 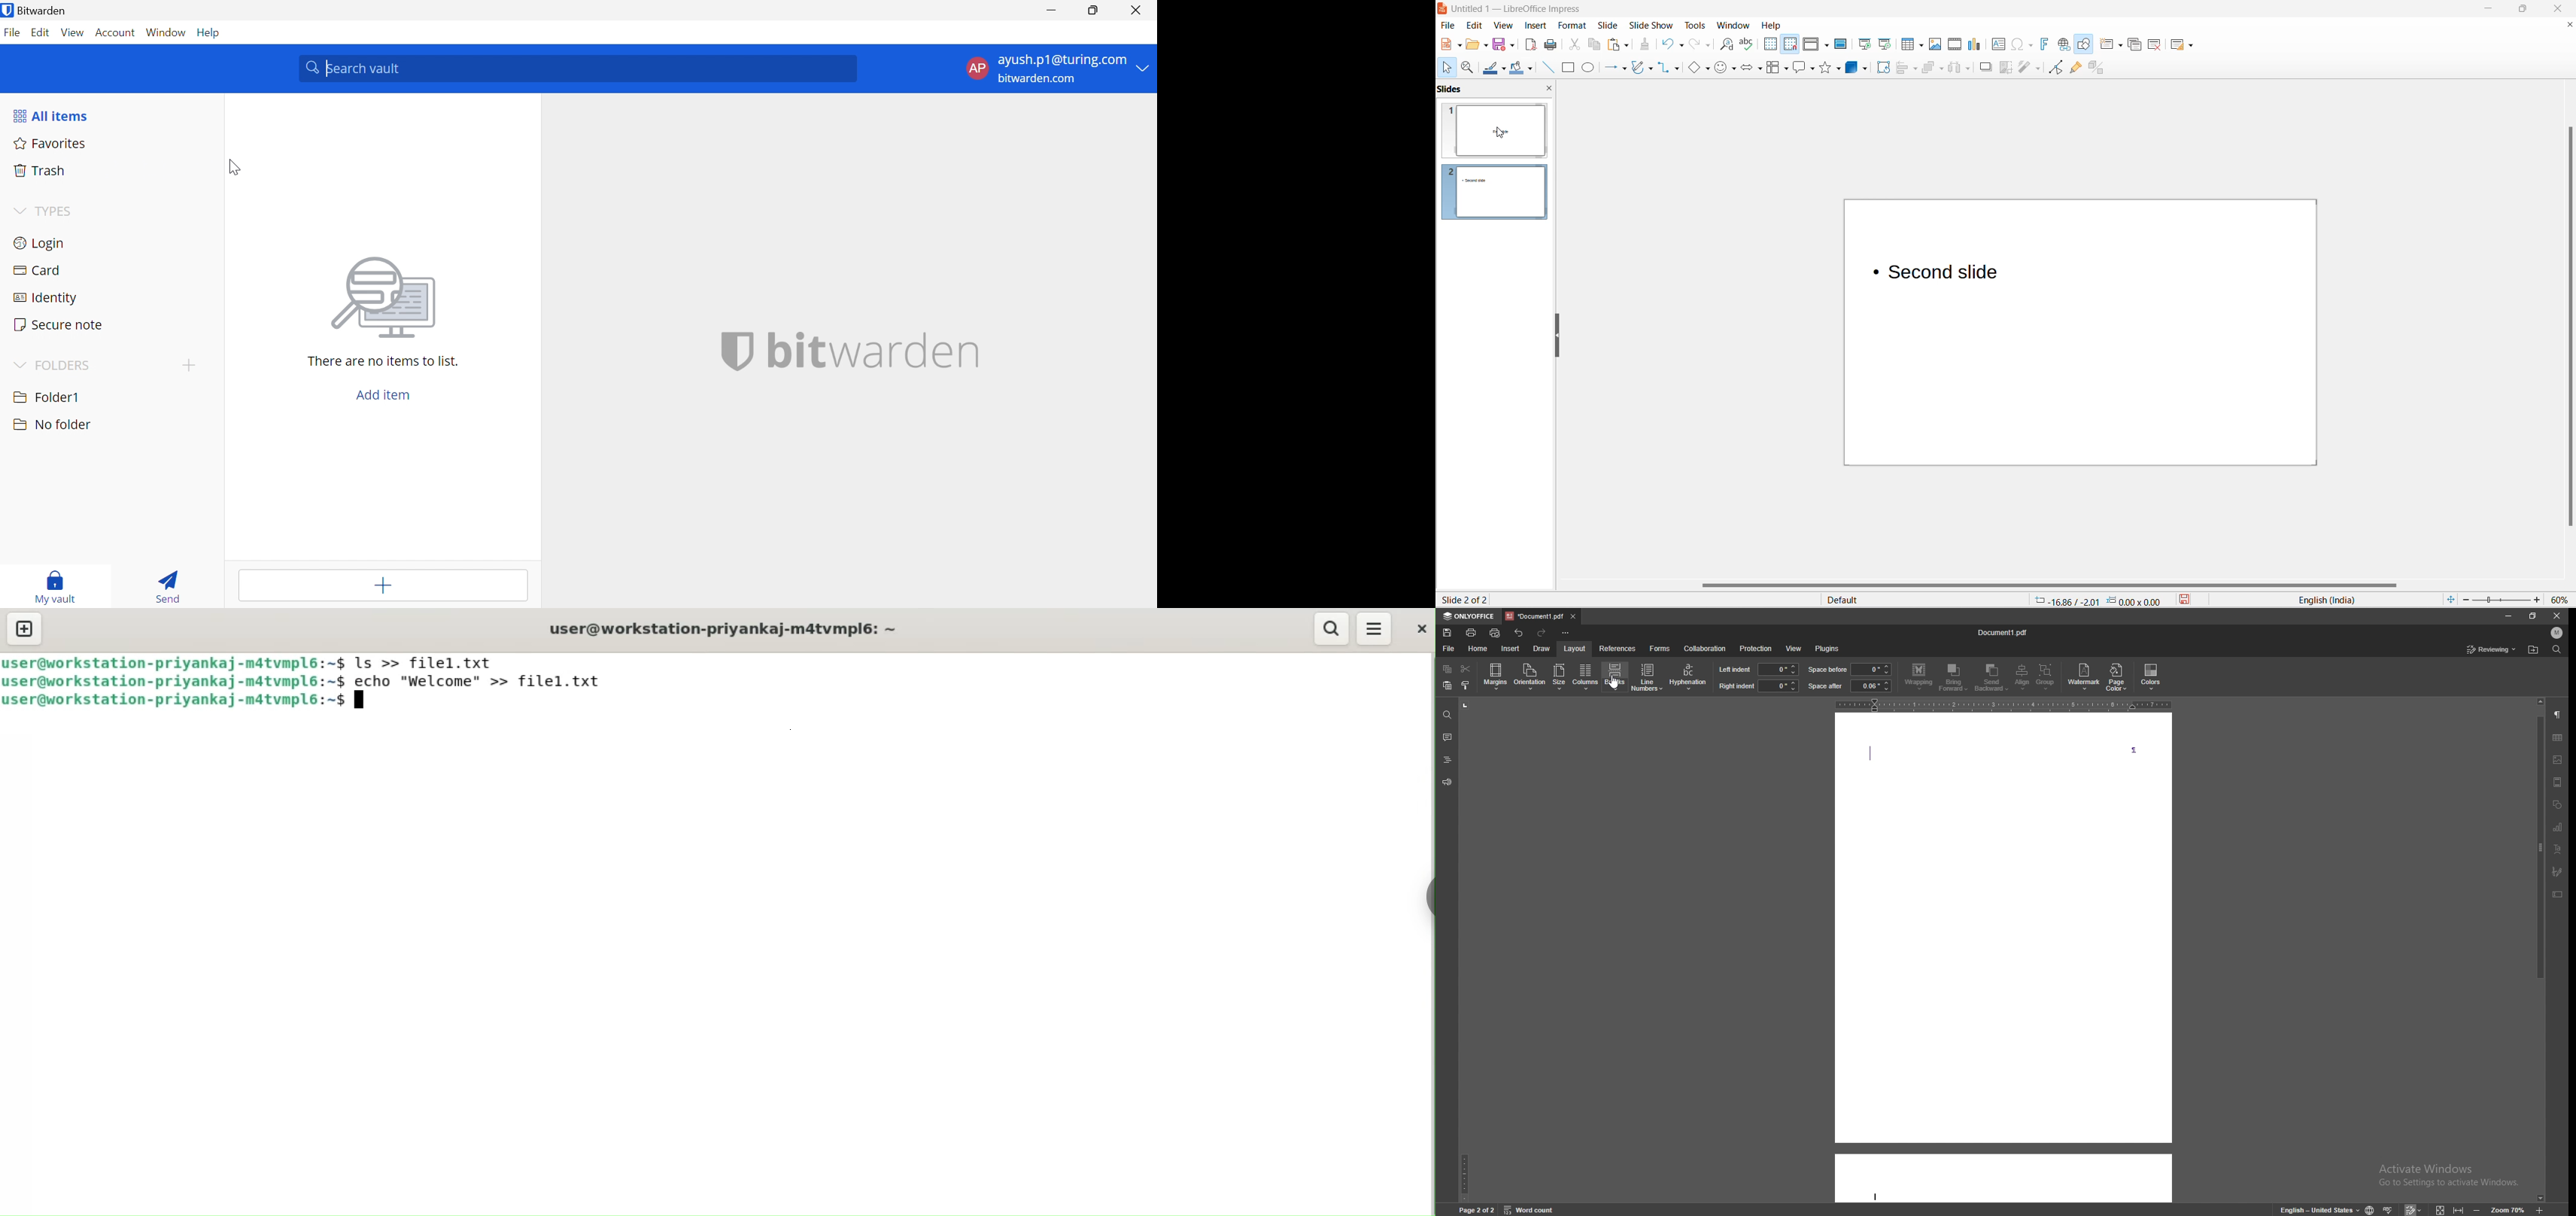 I want to click on Secure note, so click(x=61, y=325).